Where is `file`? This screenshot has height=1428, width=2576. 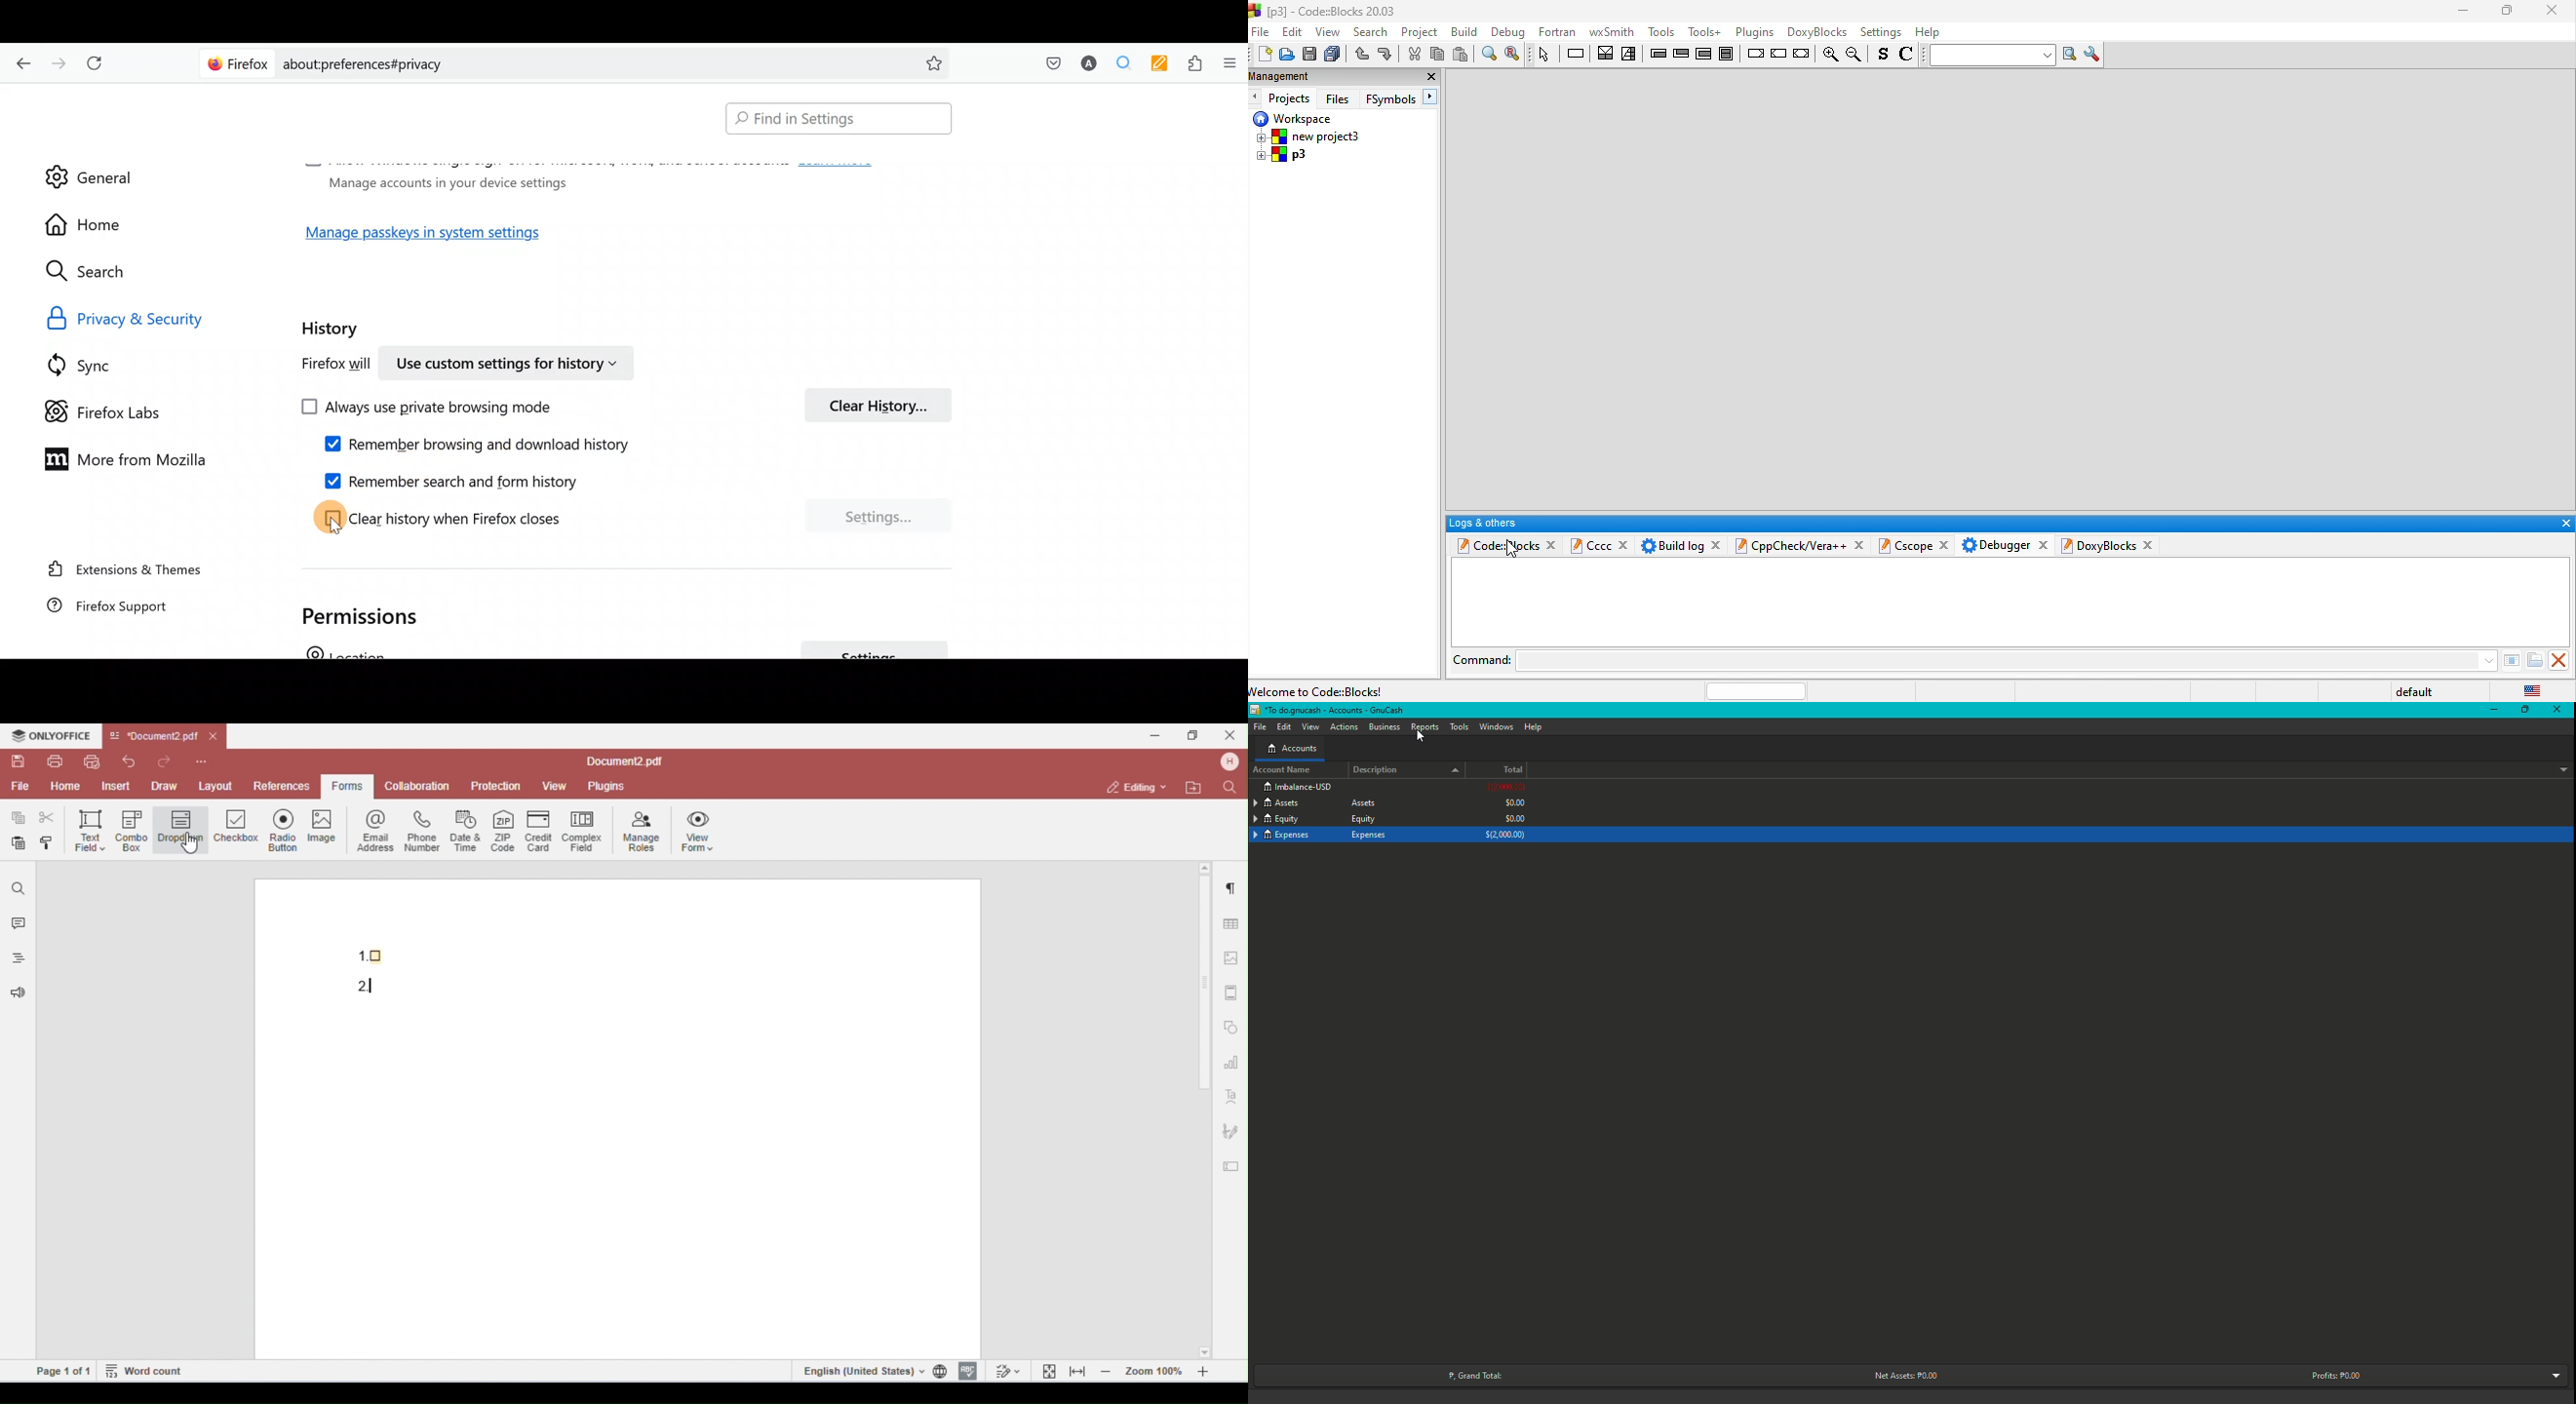
file is located at coordinates (1262, 31).